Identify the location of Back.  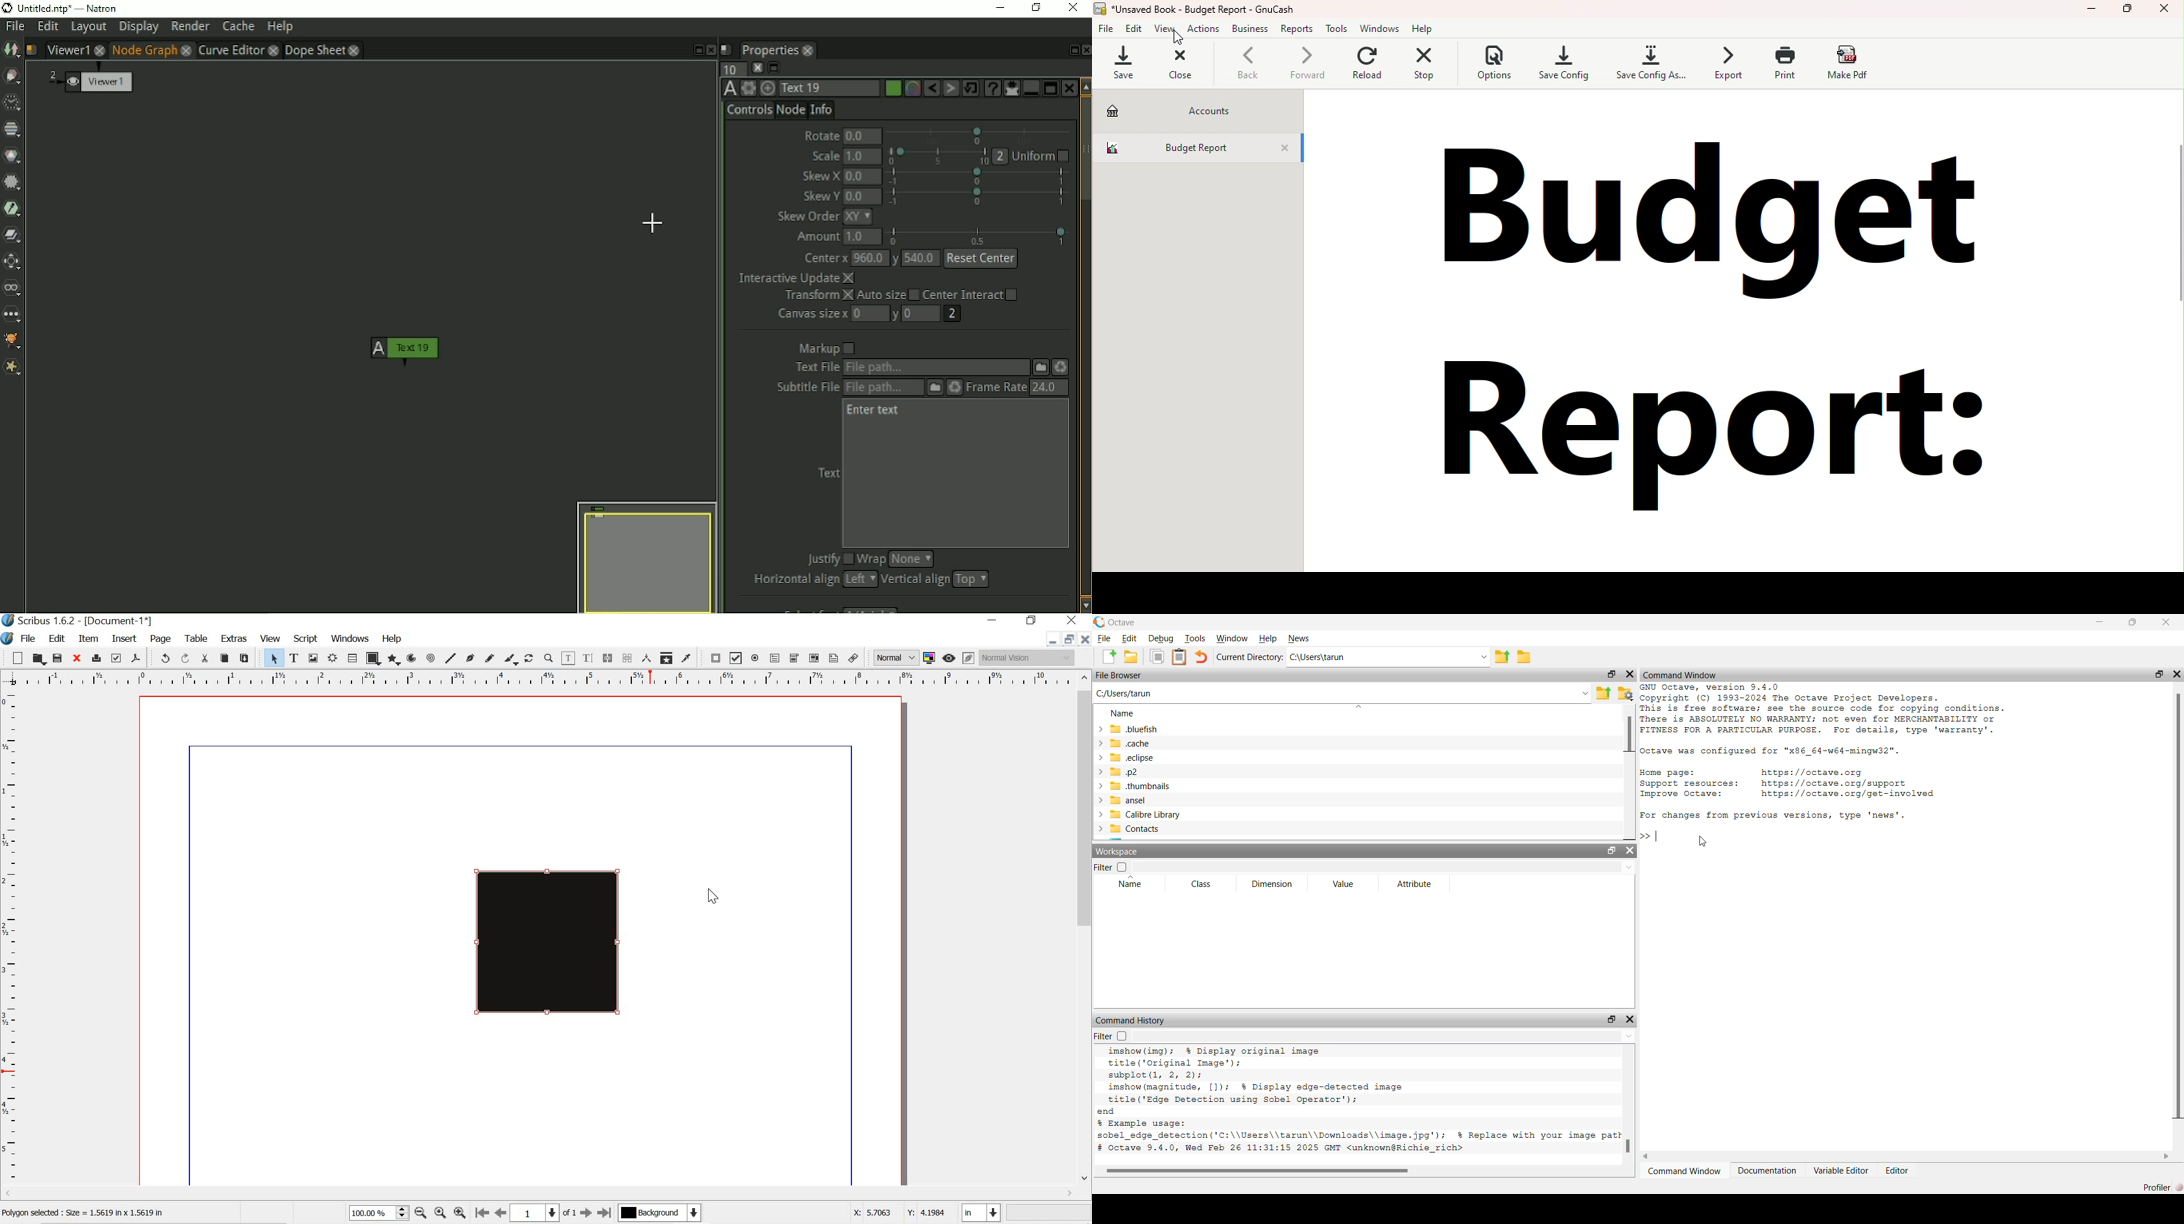
(1246, 65).